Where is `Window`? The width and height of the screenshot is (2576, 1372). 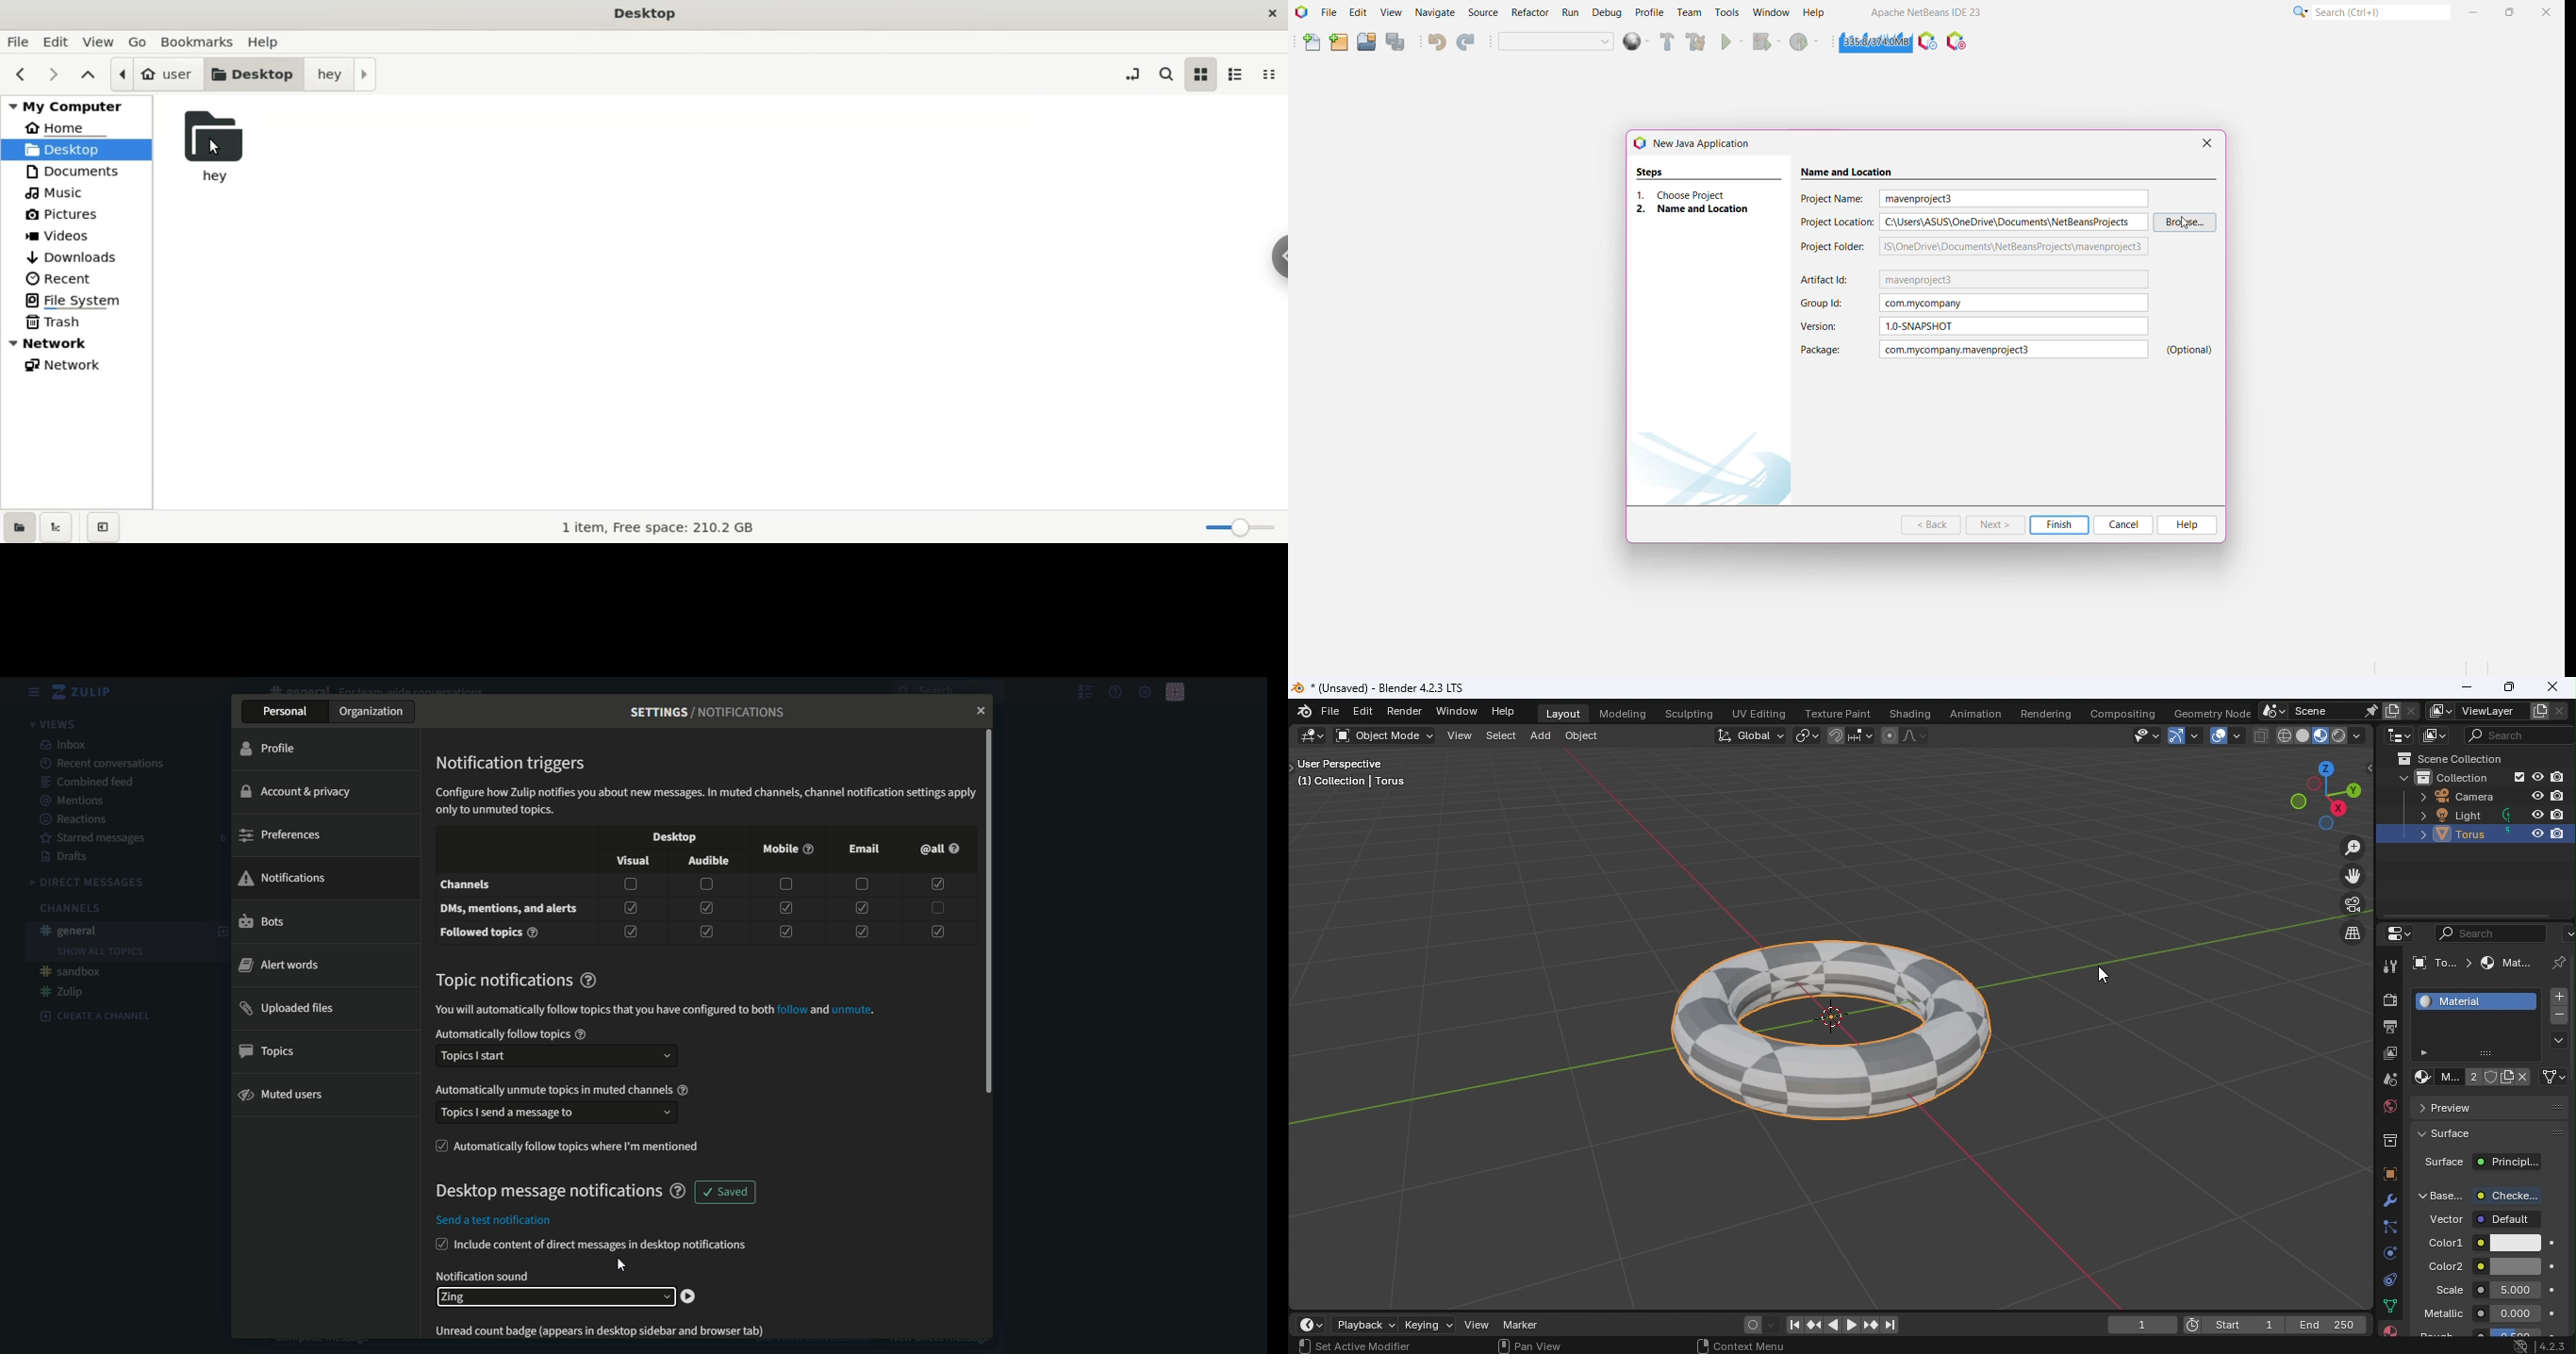
Window is located at coordinates (1459, 713).